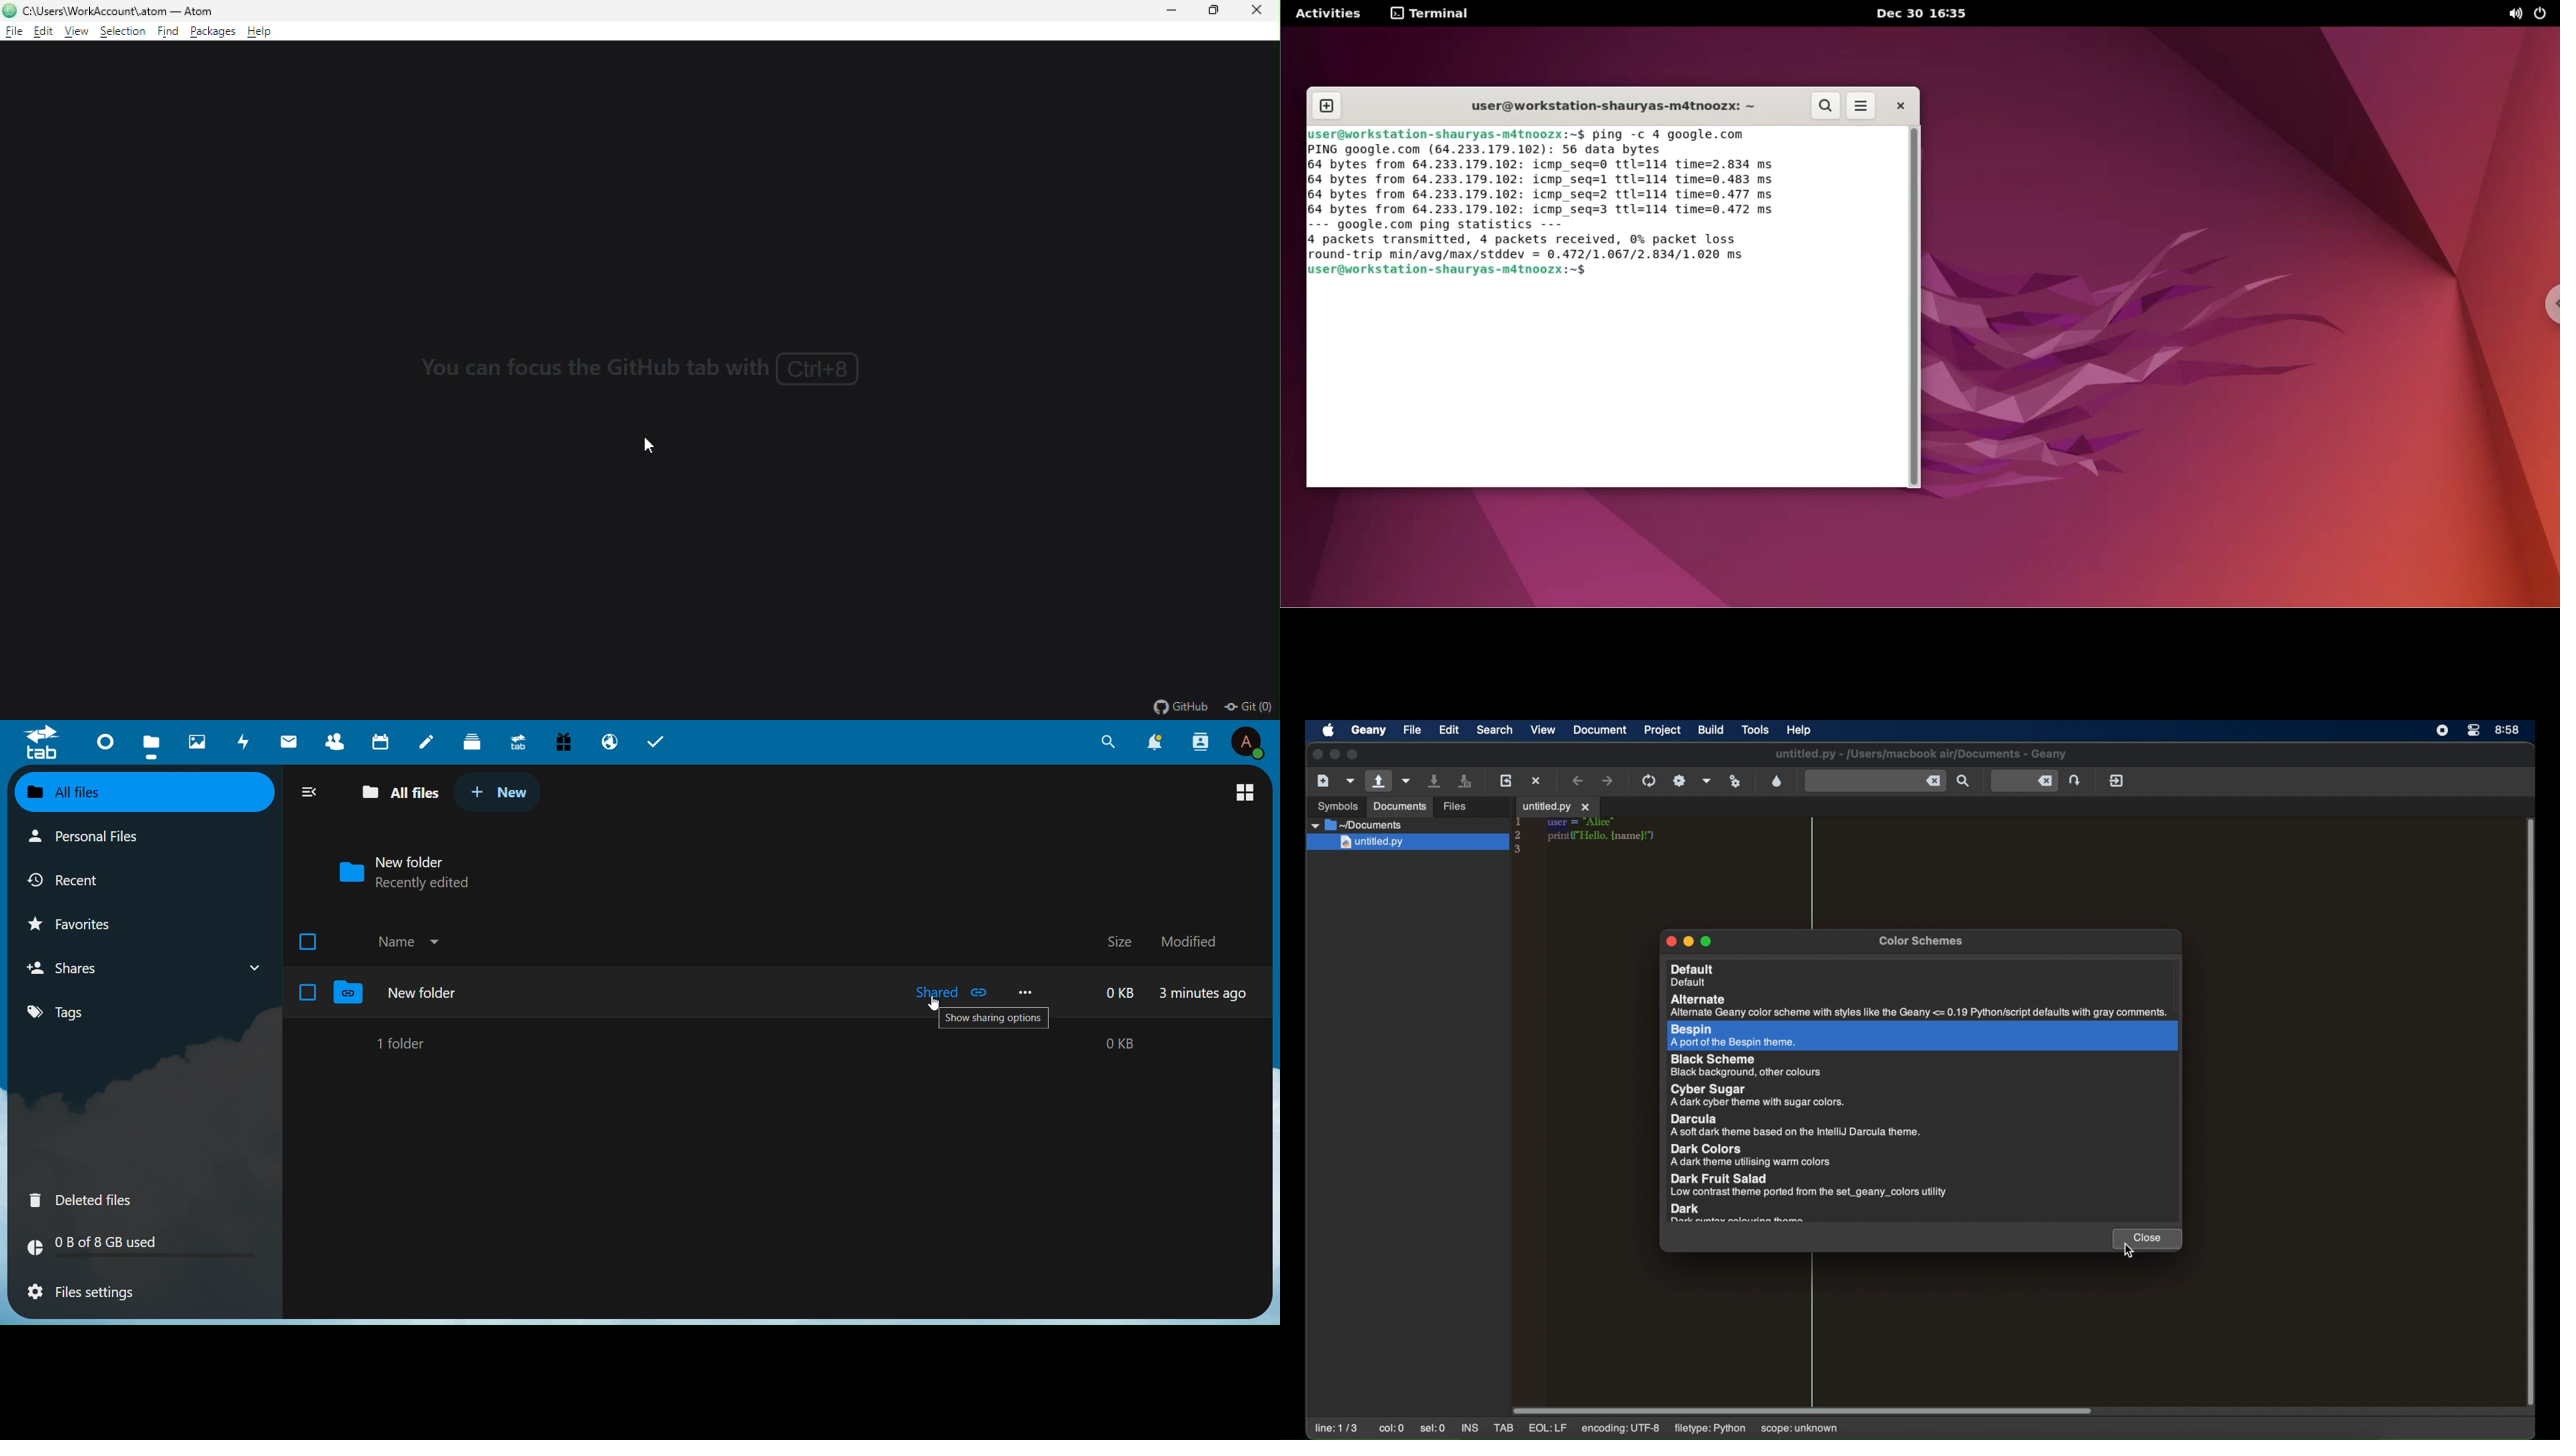 The width and height of the screenshot is (2576, 1456). I want to click on atom logo, so click(9, 10).